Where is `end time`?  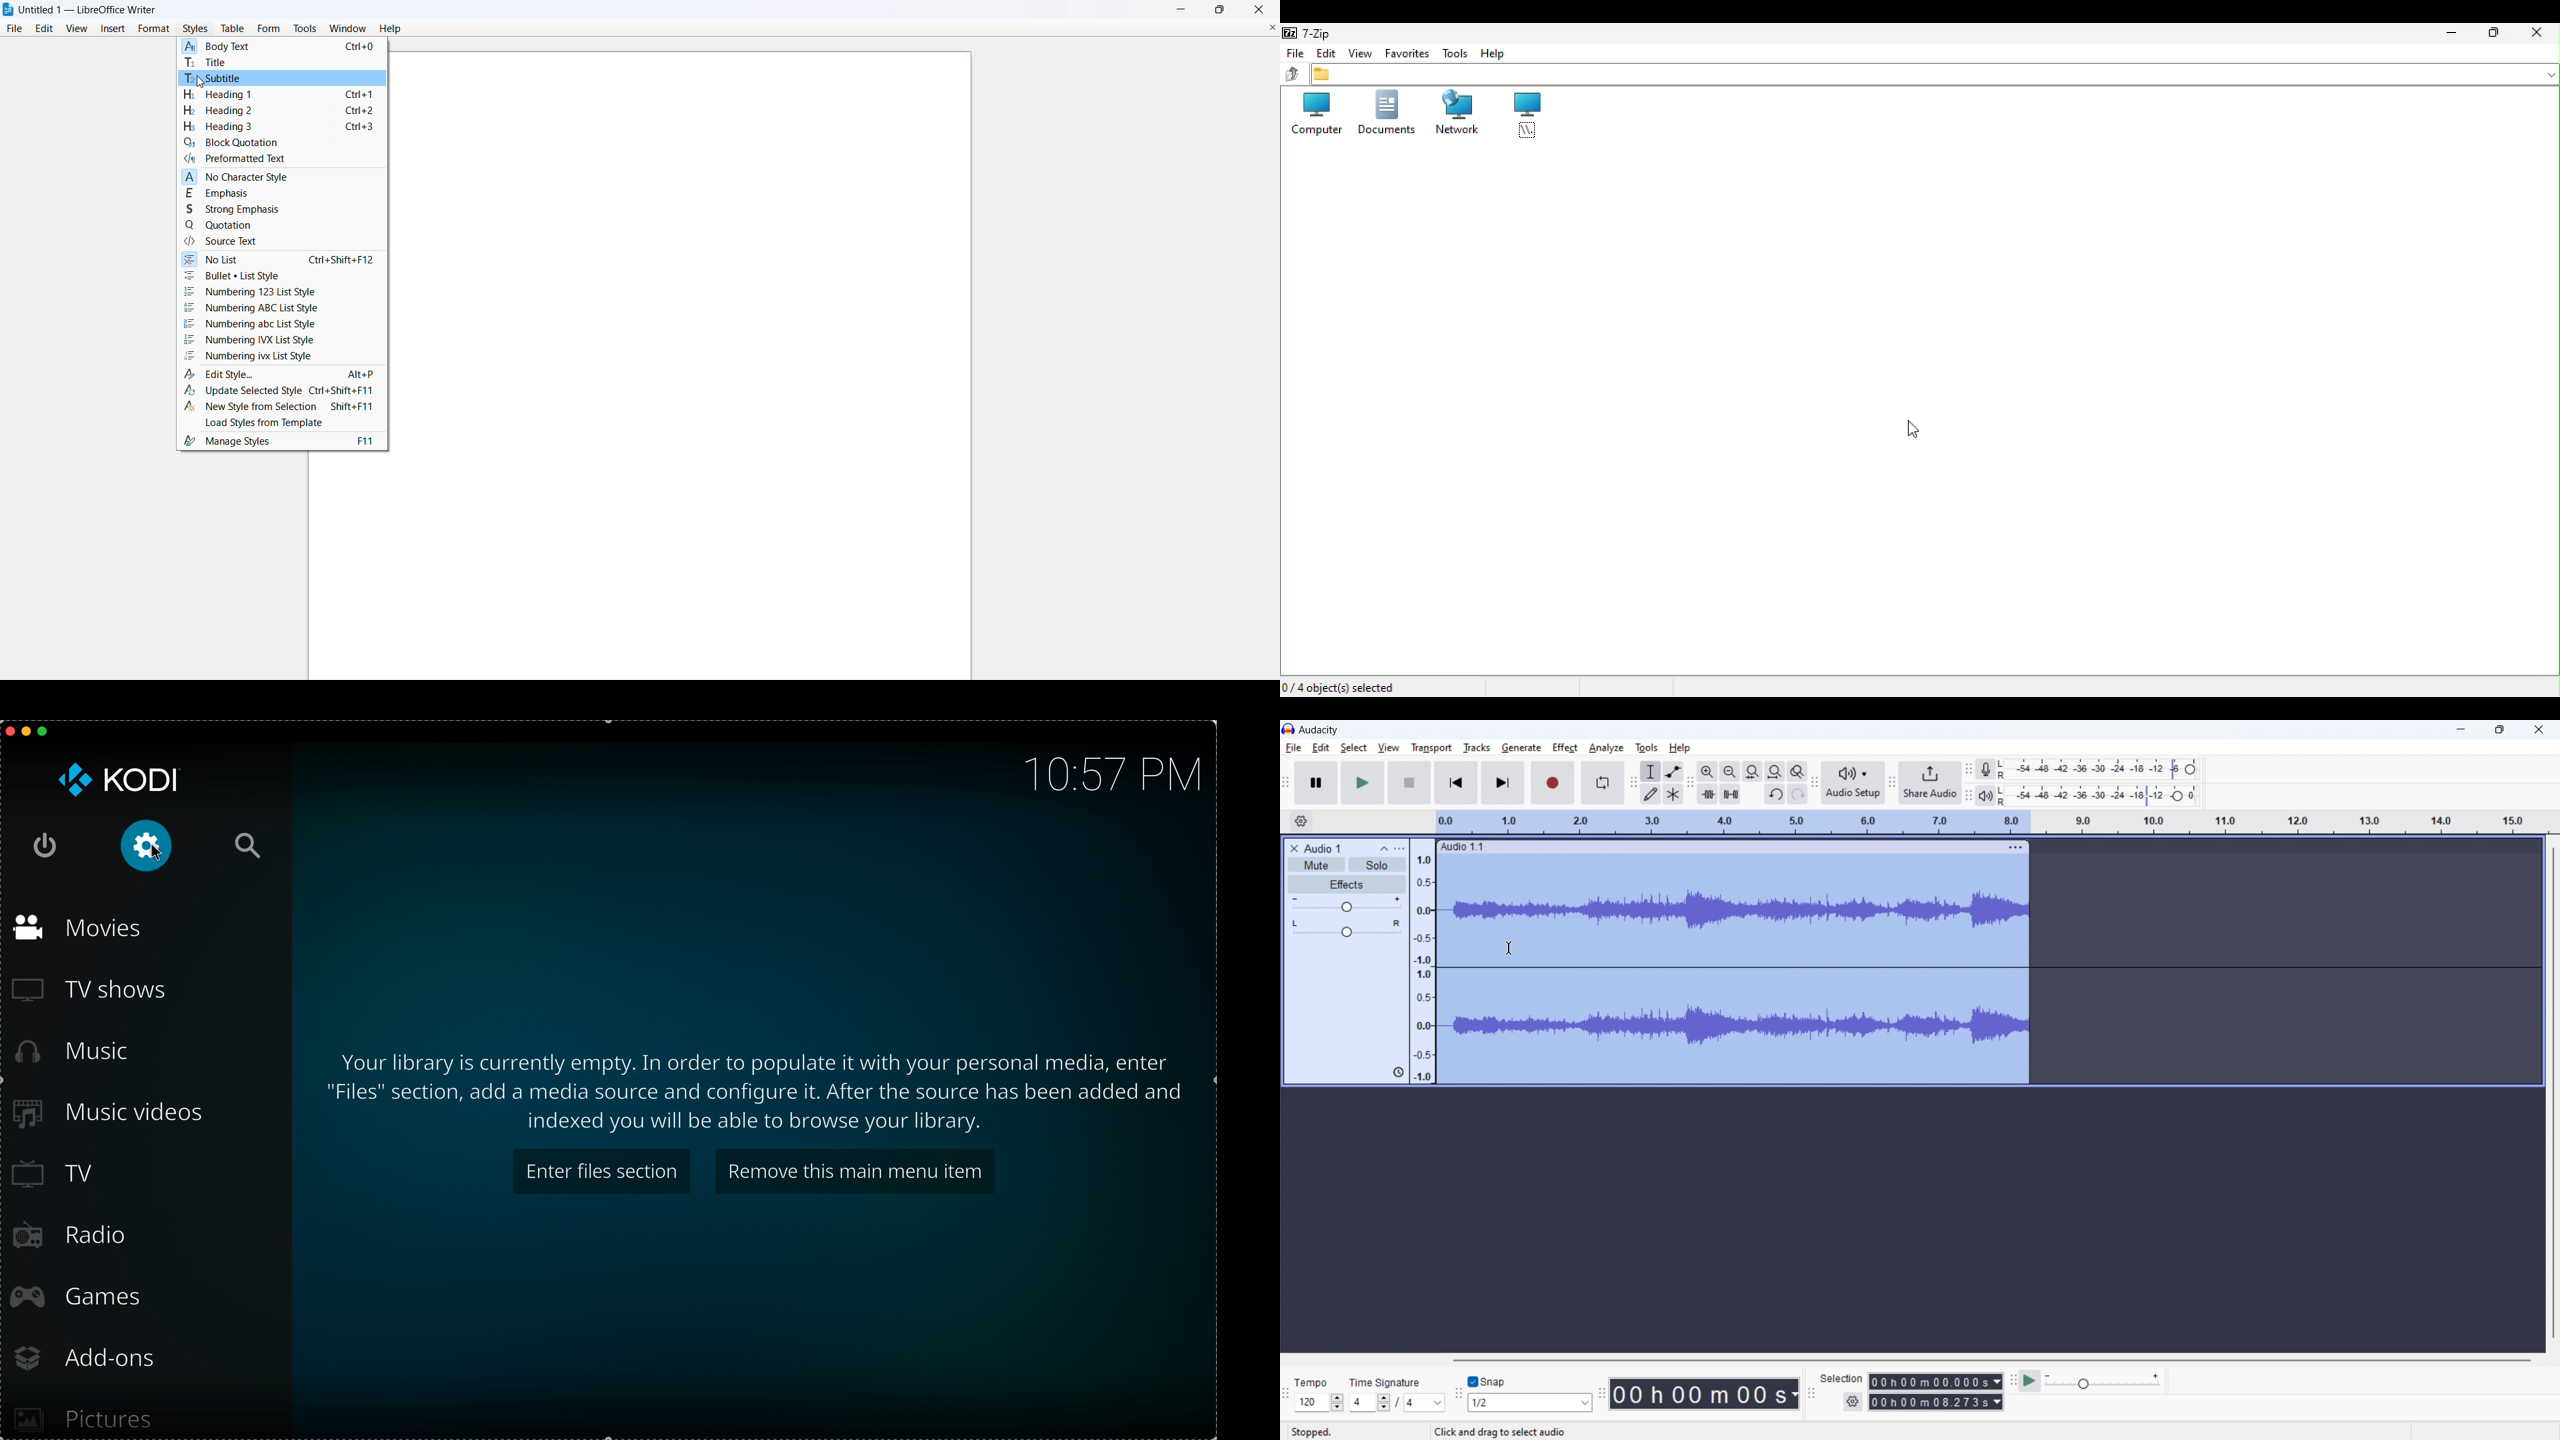
end time is located at coordinates (1935, 1402).